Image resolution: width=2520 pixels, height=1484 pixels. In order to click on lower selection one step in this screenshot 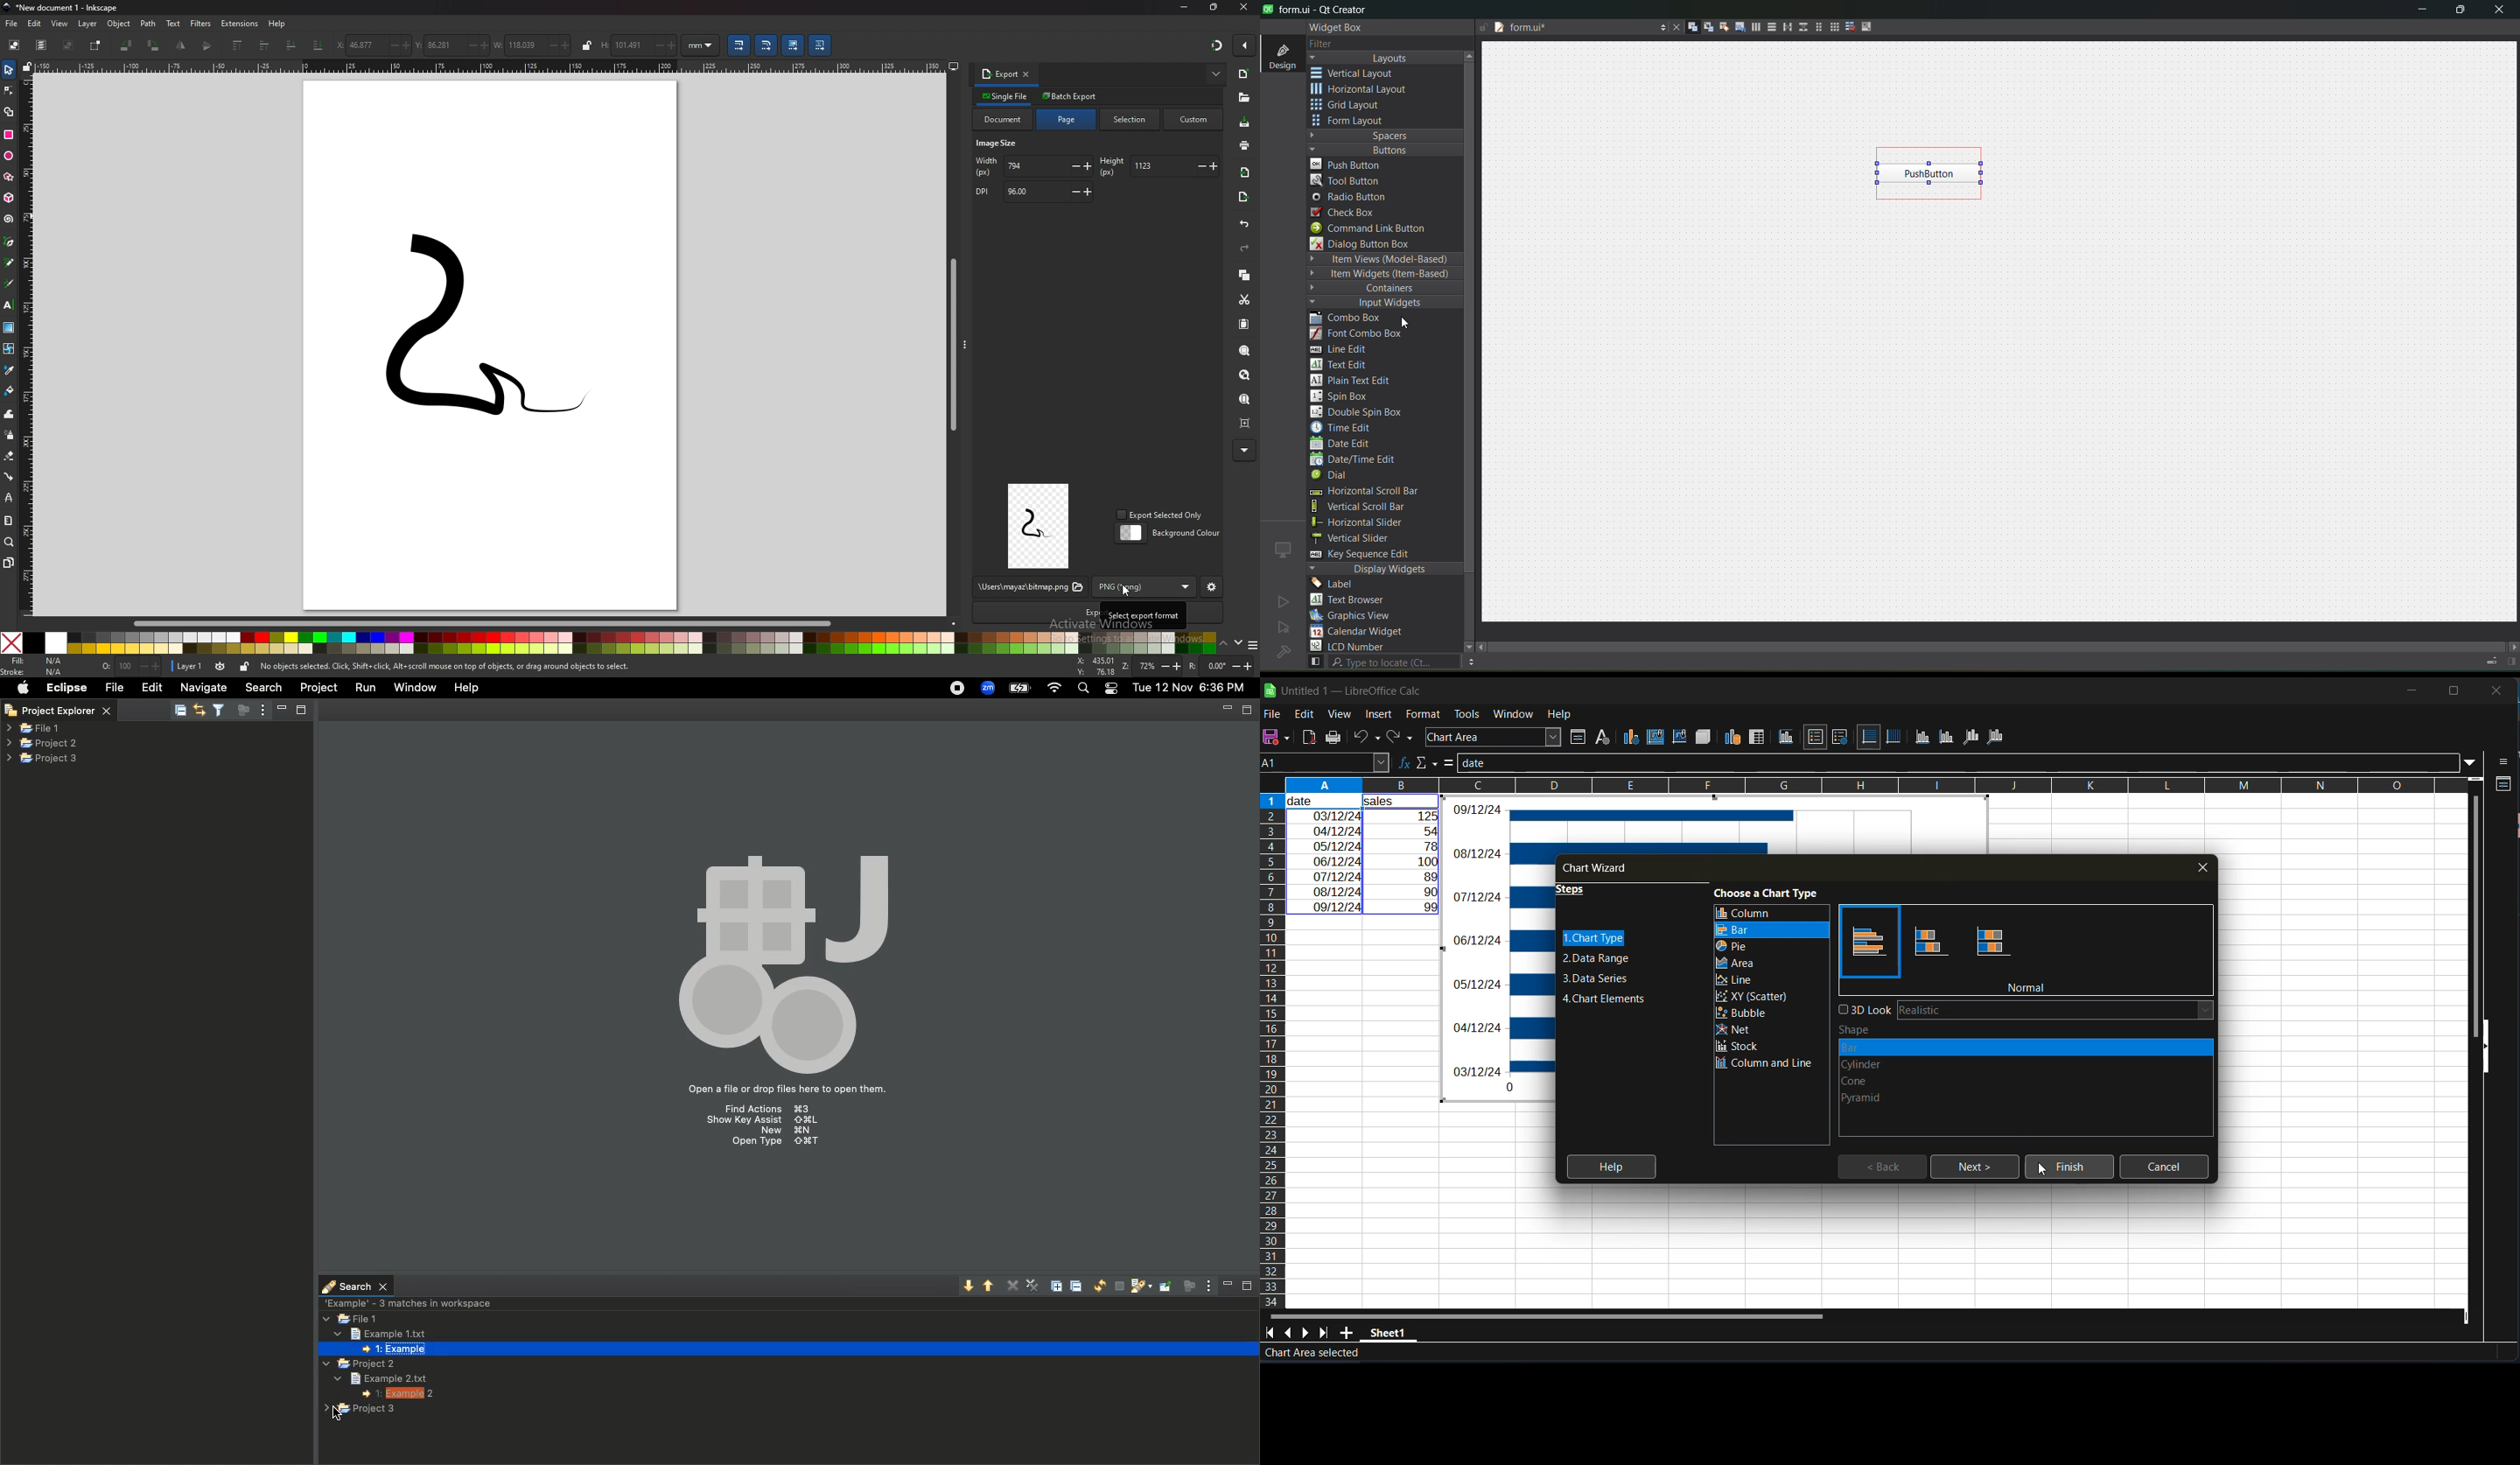, I will do `click(292, 44)`.